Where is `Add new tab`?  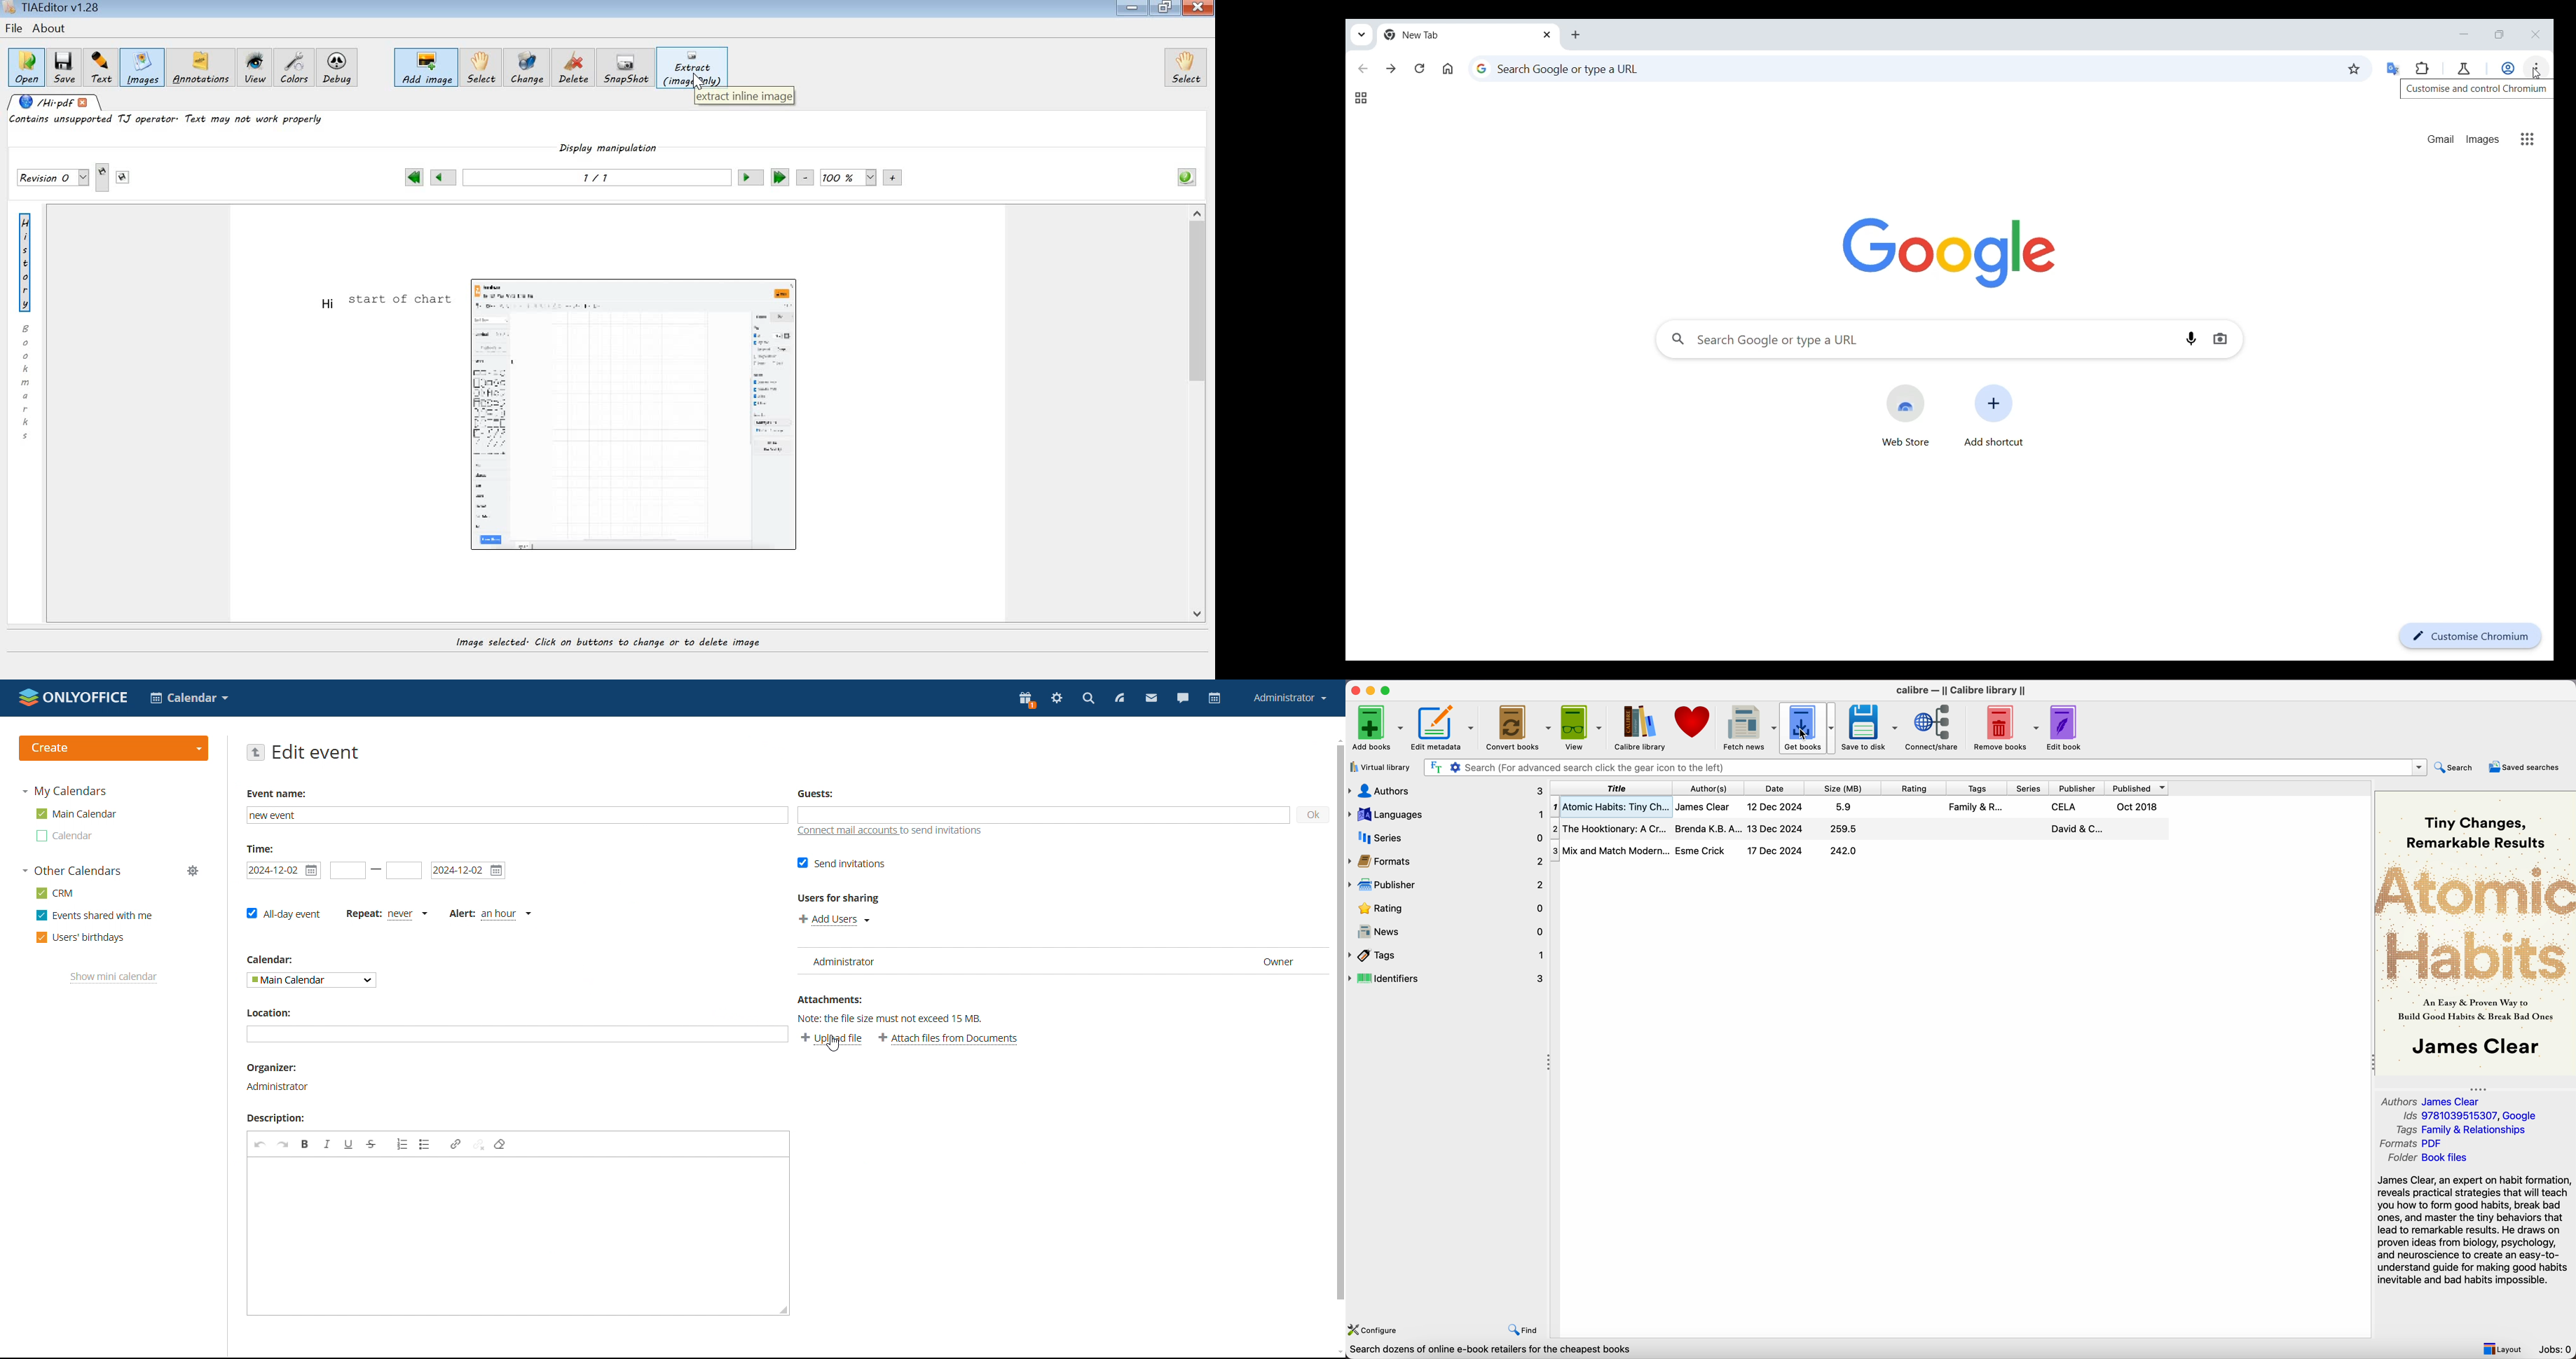 Add new tab is located at coordinates (1576, 35).